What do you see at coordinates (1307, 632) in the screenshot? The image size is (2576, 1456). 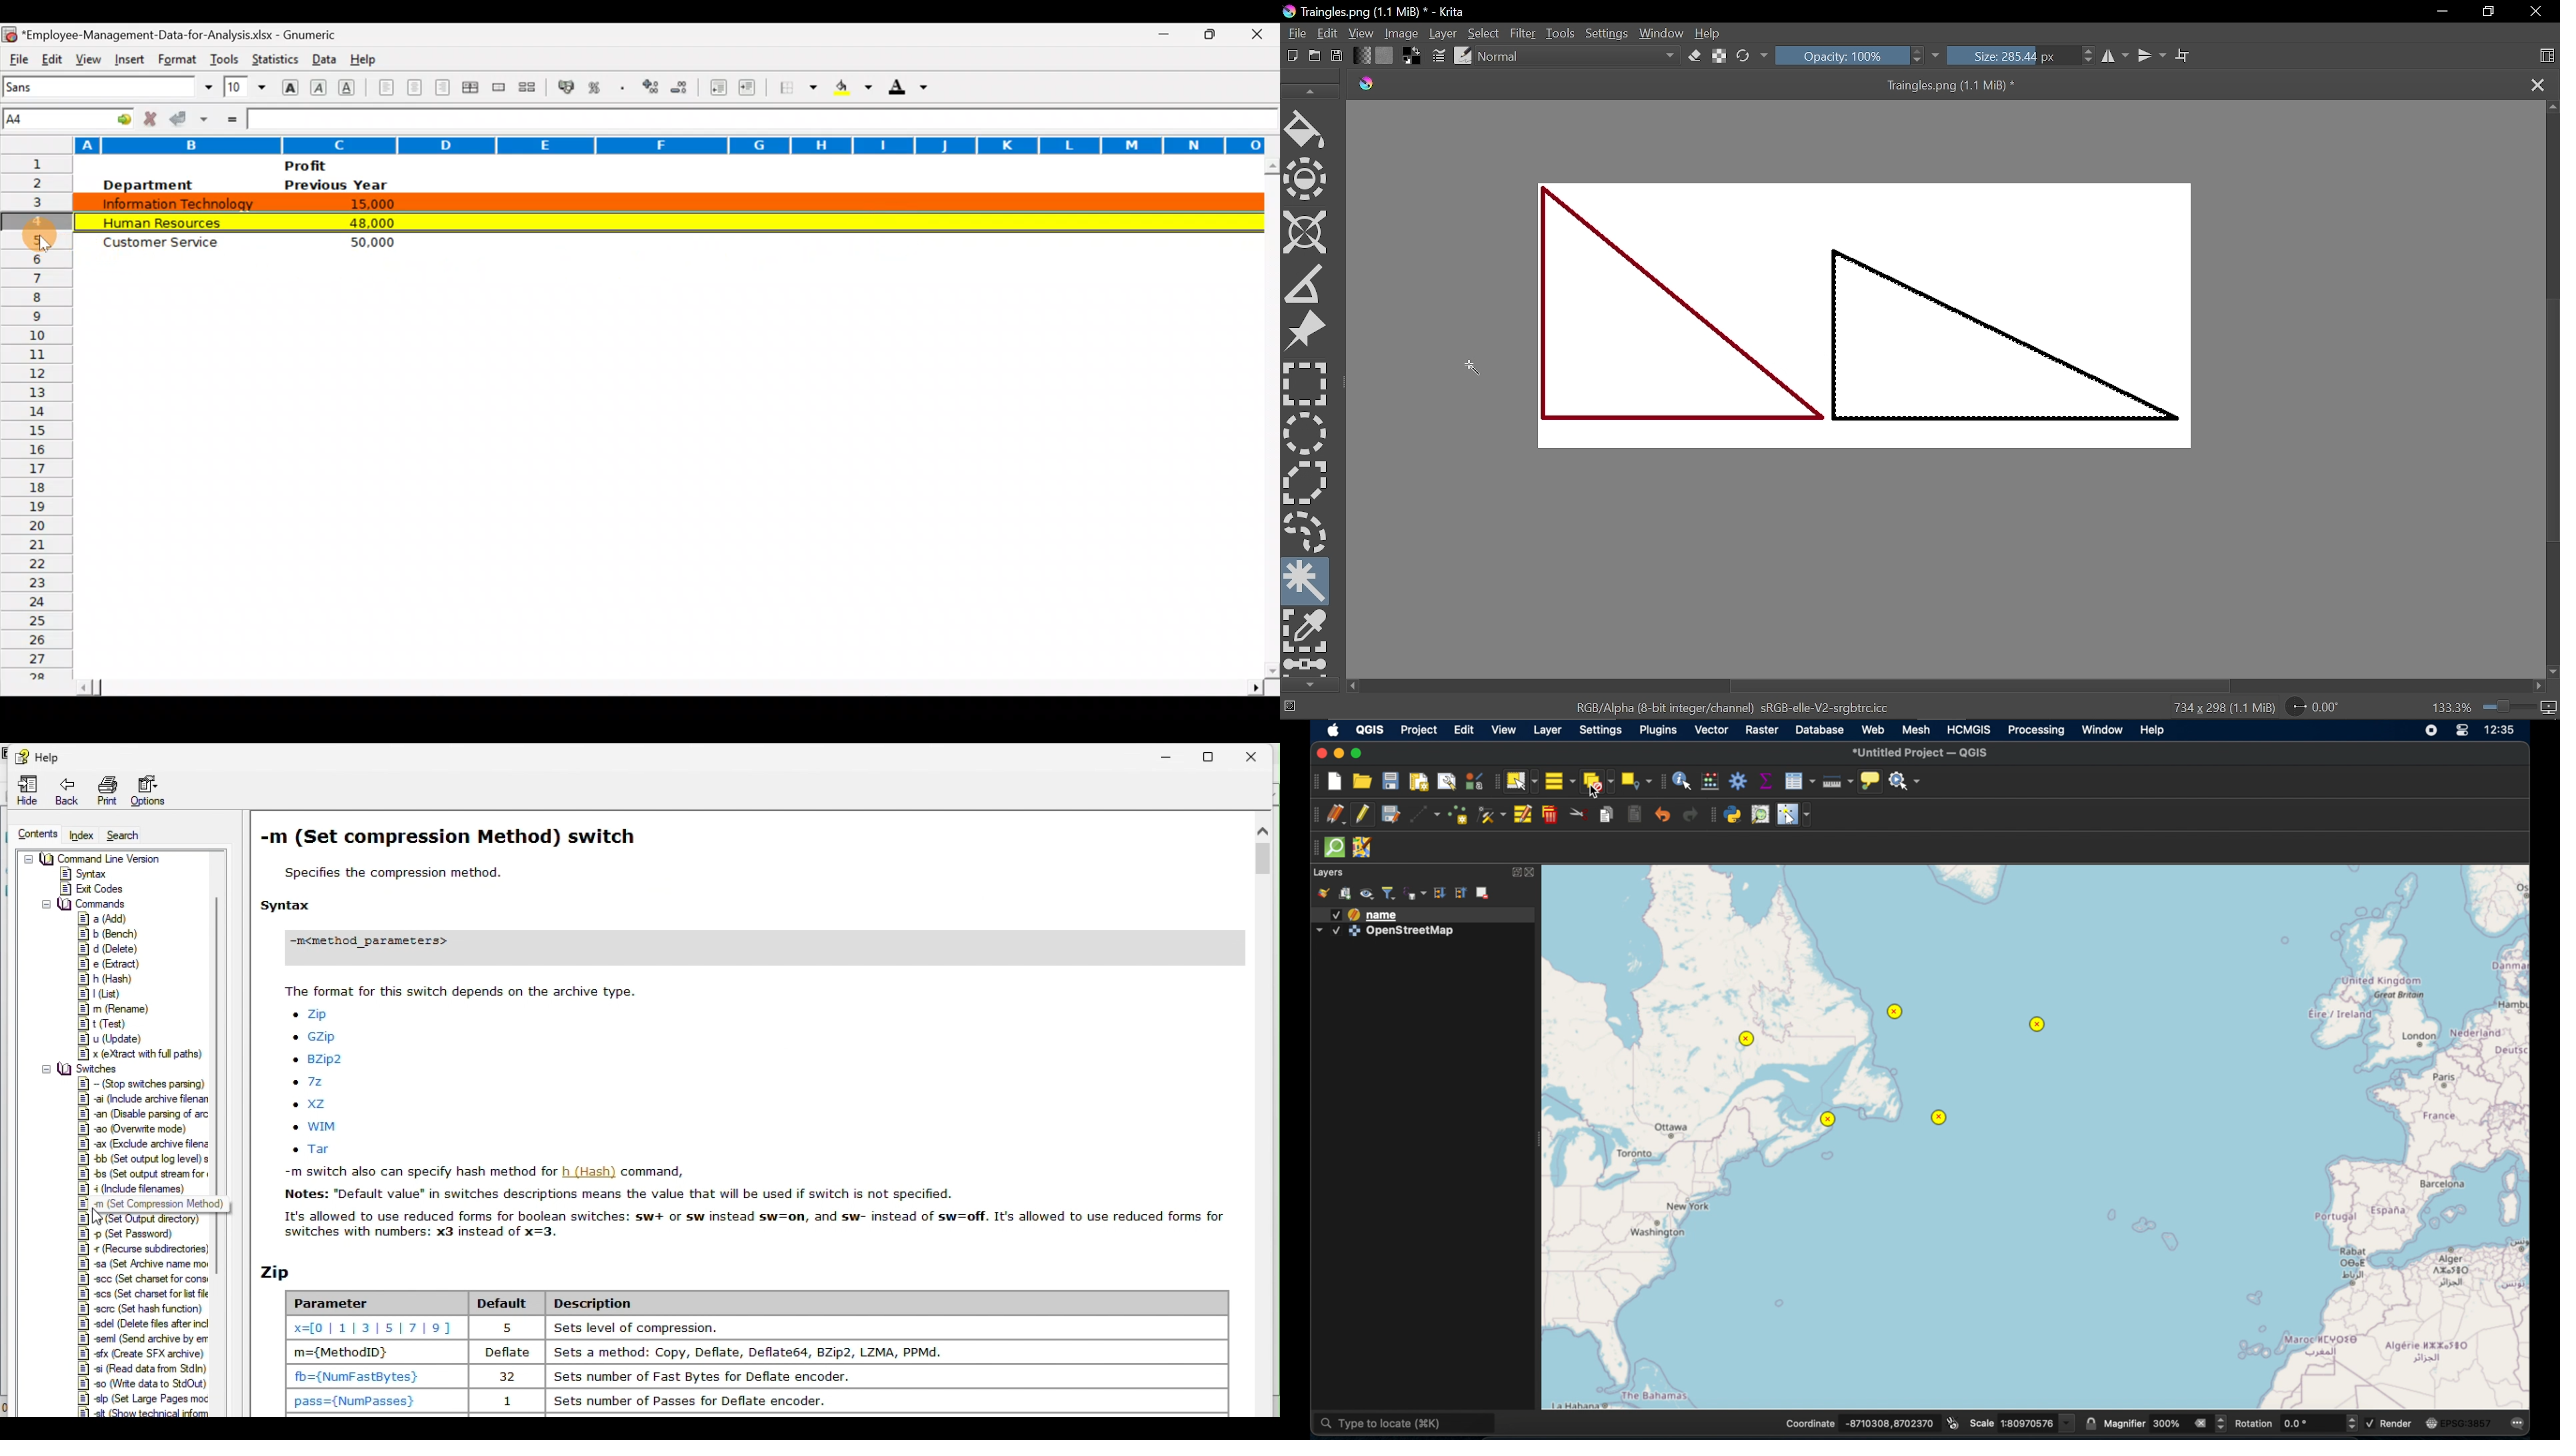 I see `Select by color tool` at bounding box center [1307, 632].